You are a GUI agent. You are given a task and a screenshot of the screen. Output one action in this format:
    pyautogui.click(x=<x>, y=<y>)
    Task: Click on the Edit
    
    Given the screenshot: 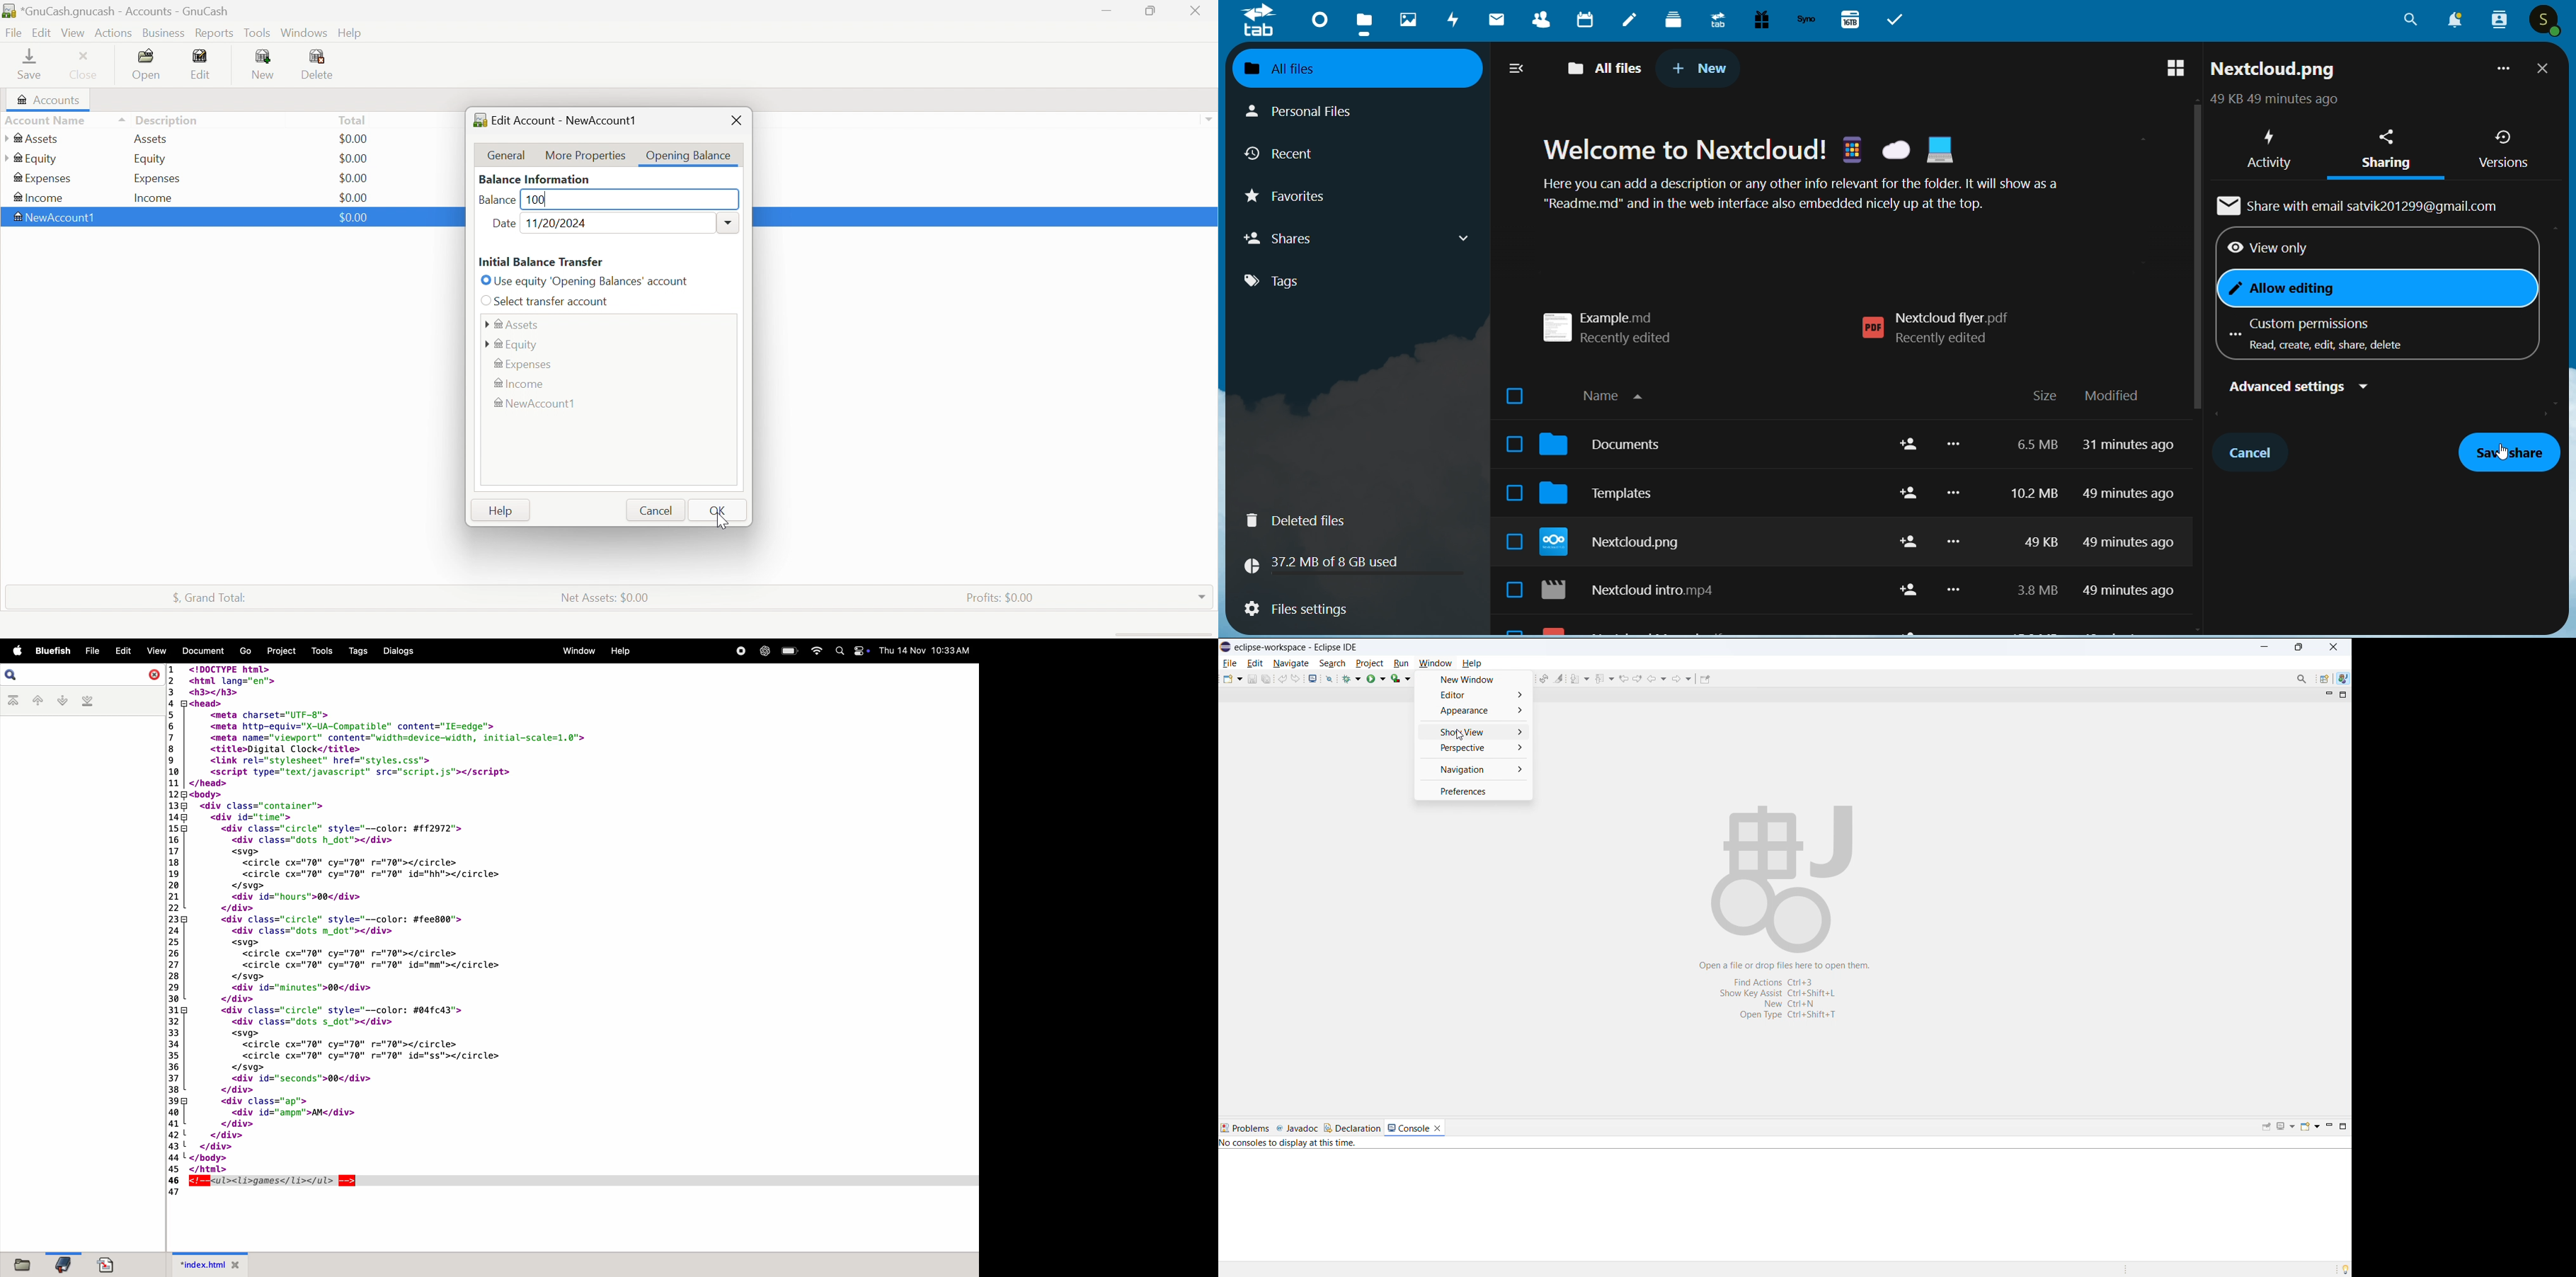 What is the action you would take?
    pyautogui.click(x=204, y=62)
    